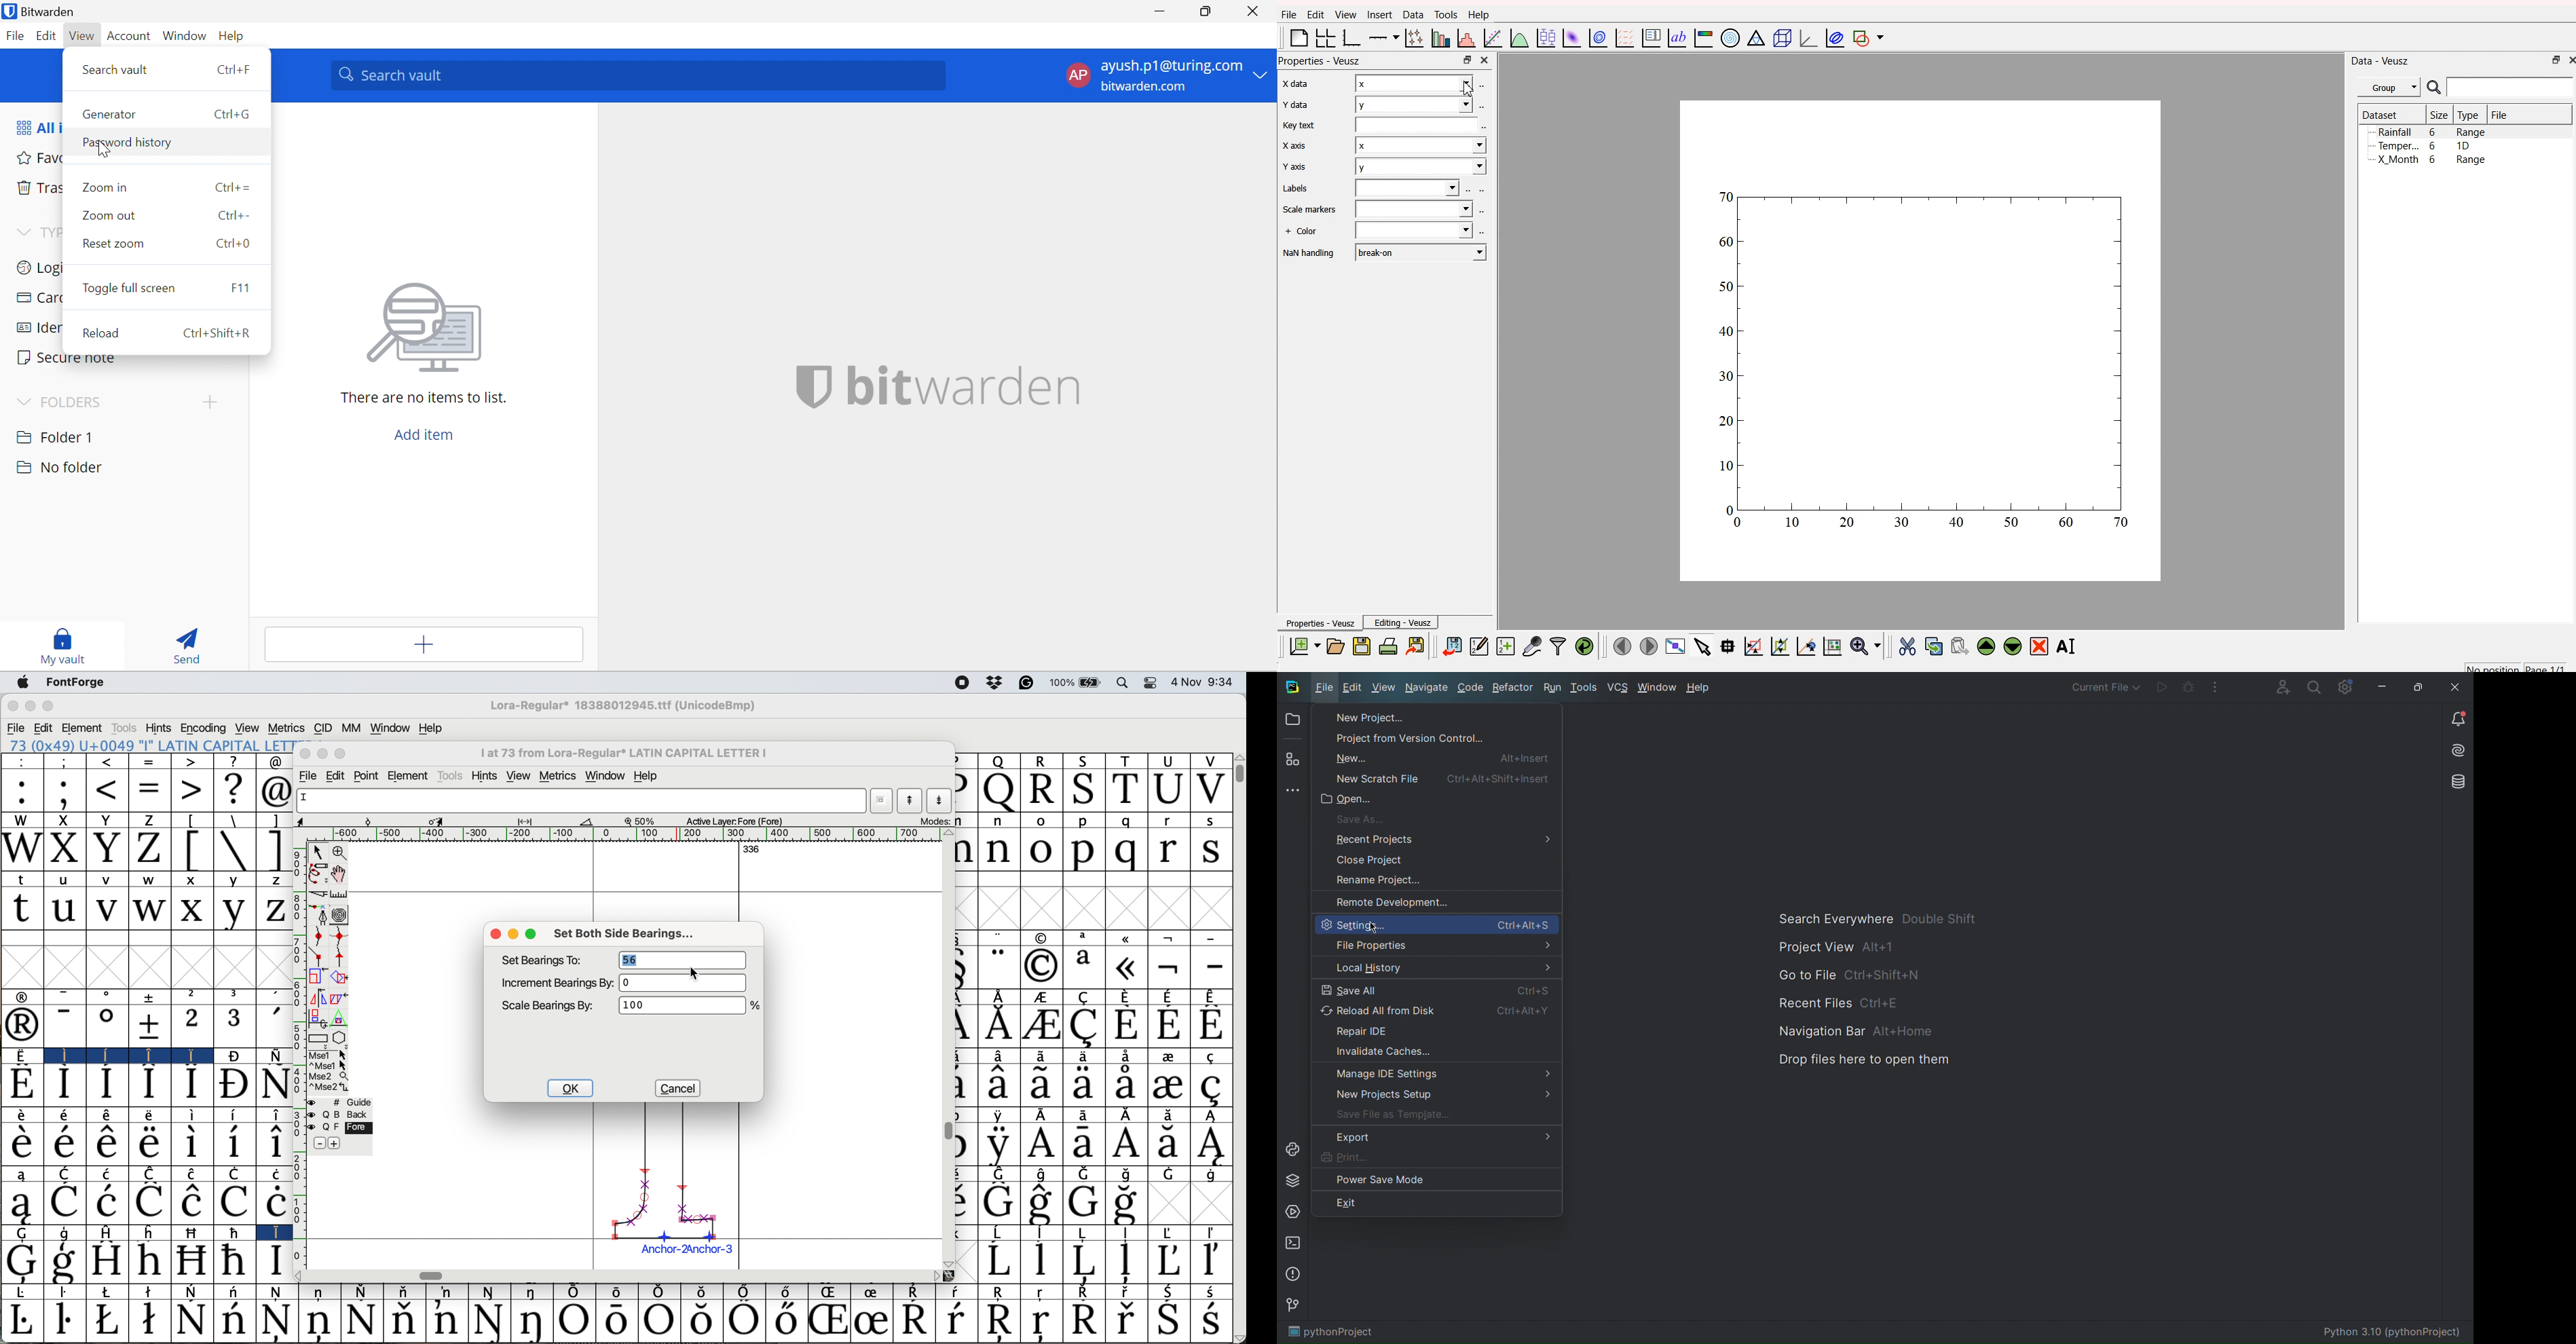 The image size is (2576, 1344). What do you see at coordinates (151, 762) in the screenshot?
I see `=` at bounding box center [151, 762].